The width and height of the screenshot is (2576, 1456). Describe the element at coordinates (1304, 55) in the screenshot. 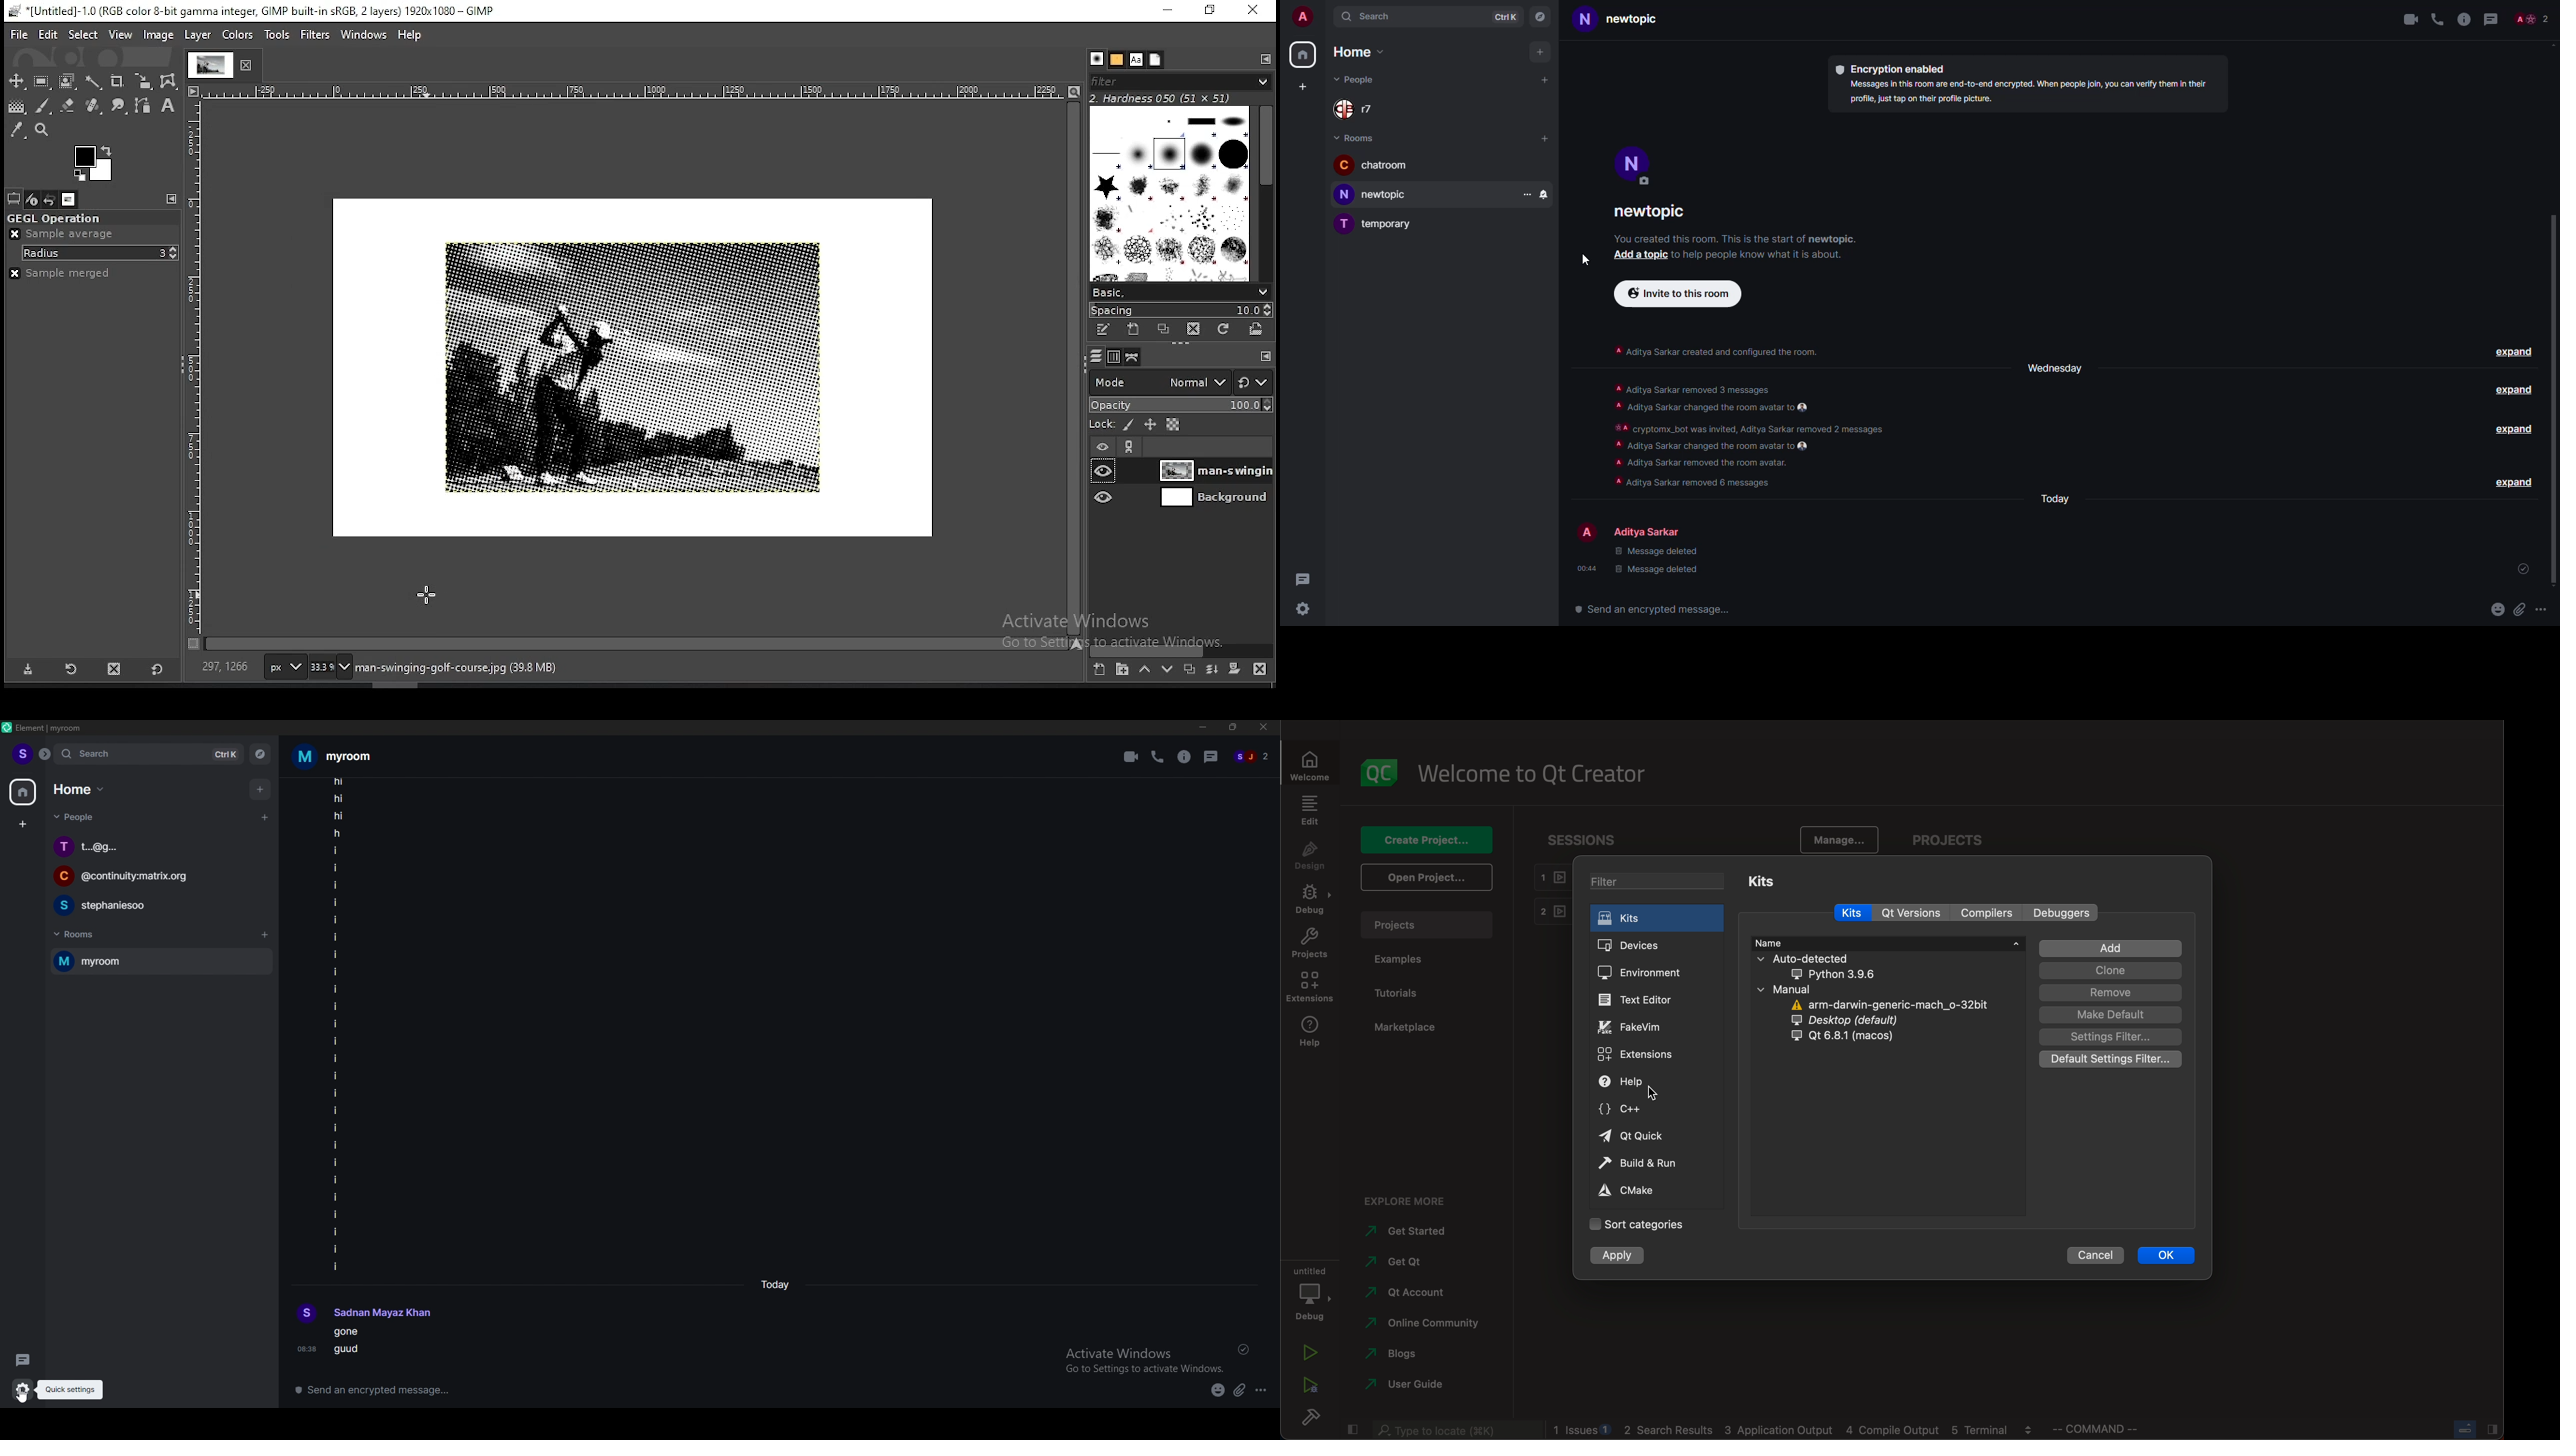

I see `home` at that location.